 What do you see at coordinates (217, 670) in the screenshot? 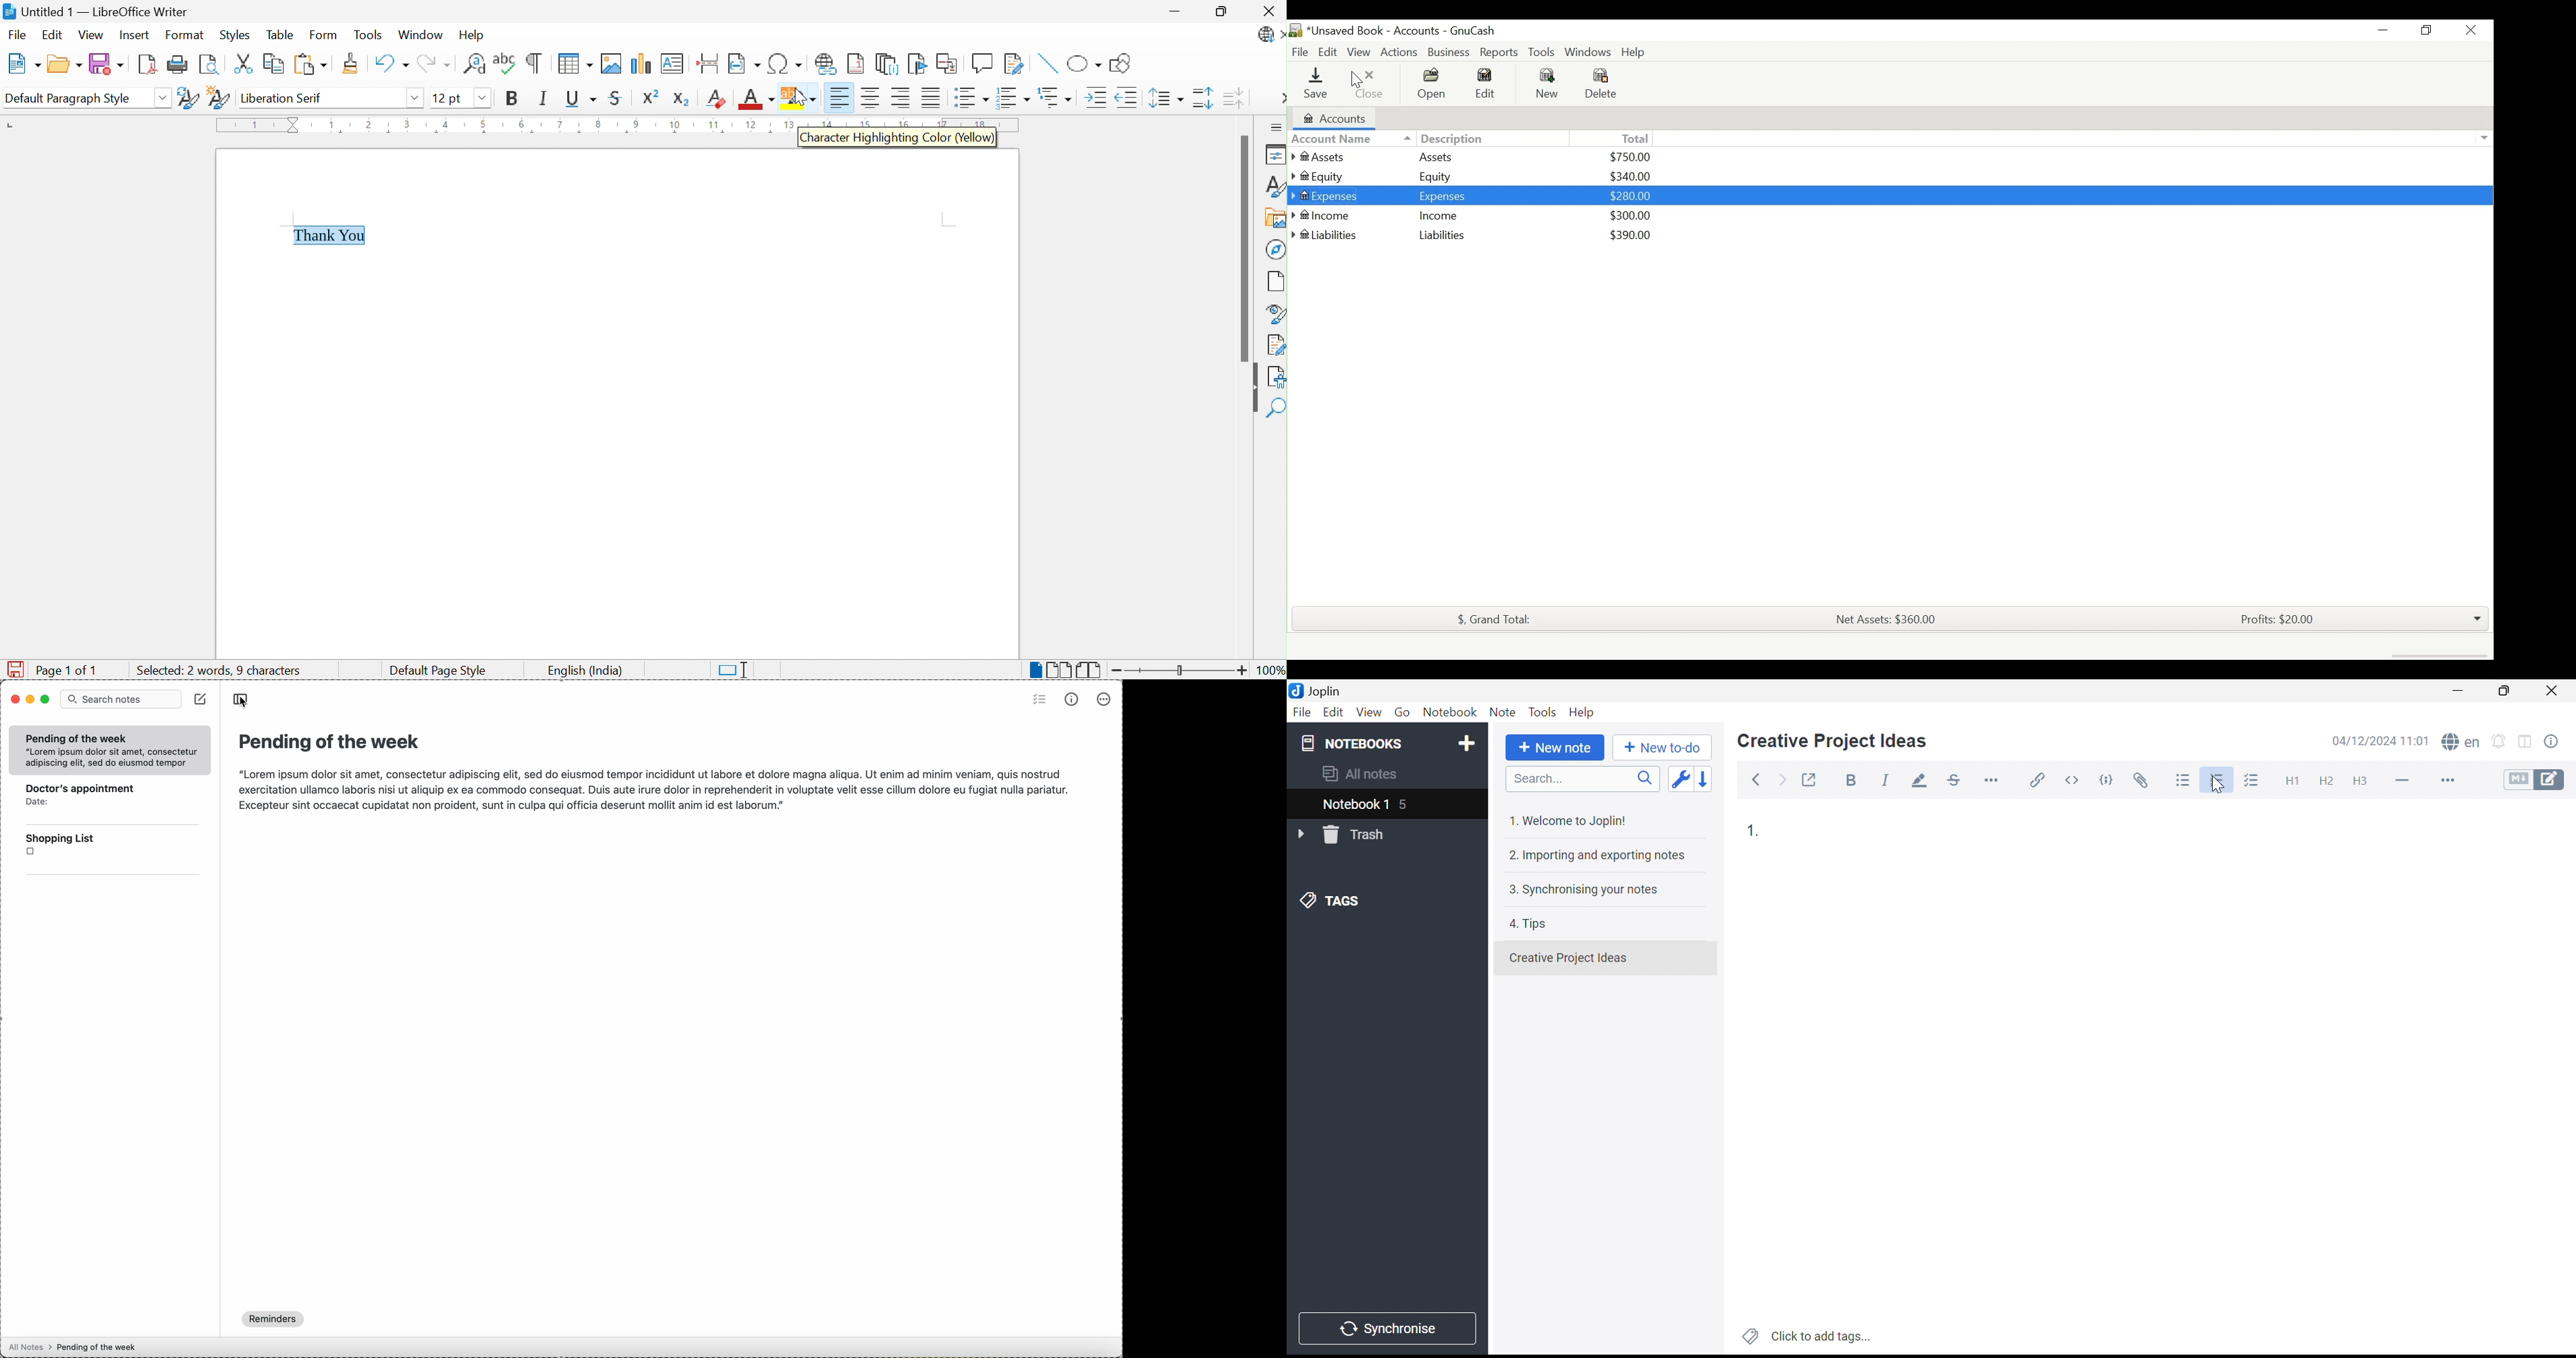
I see `Selected: 2 words, 9 characters` at bounding box center [217, 670].